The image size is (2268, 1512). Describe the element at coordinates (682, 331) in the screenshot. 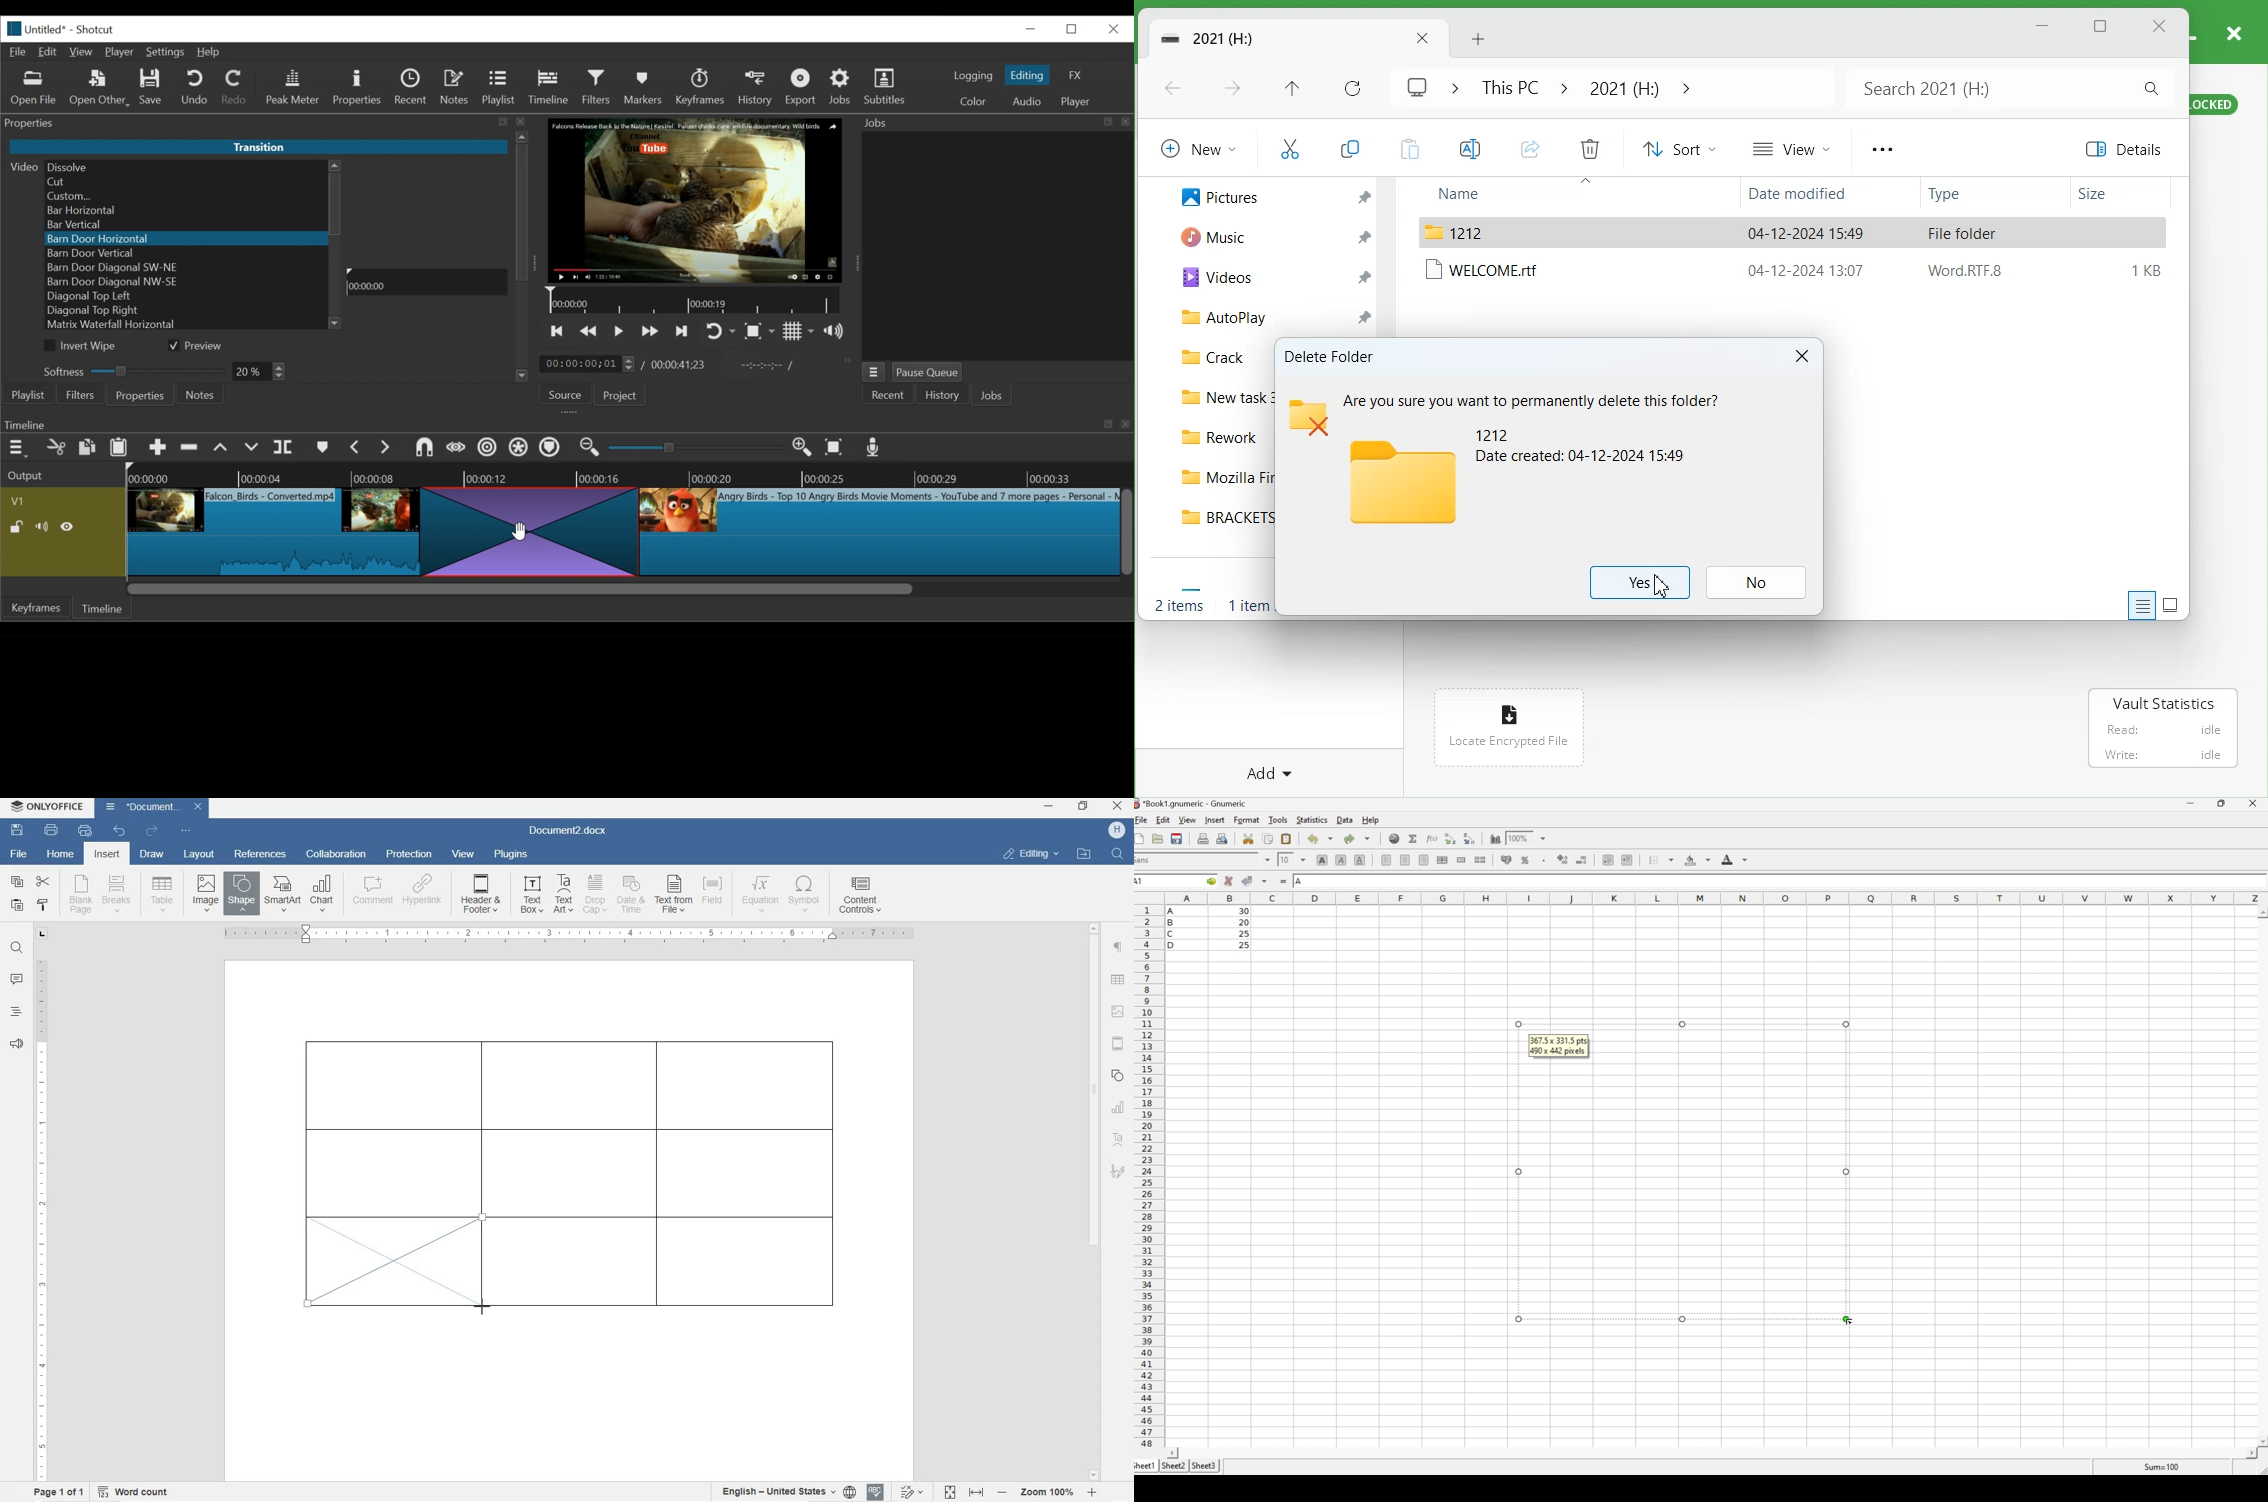

I see `Skip to the next point` at that location.